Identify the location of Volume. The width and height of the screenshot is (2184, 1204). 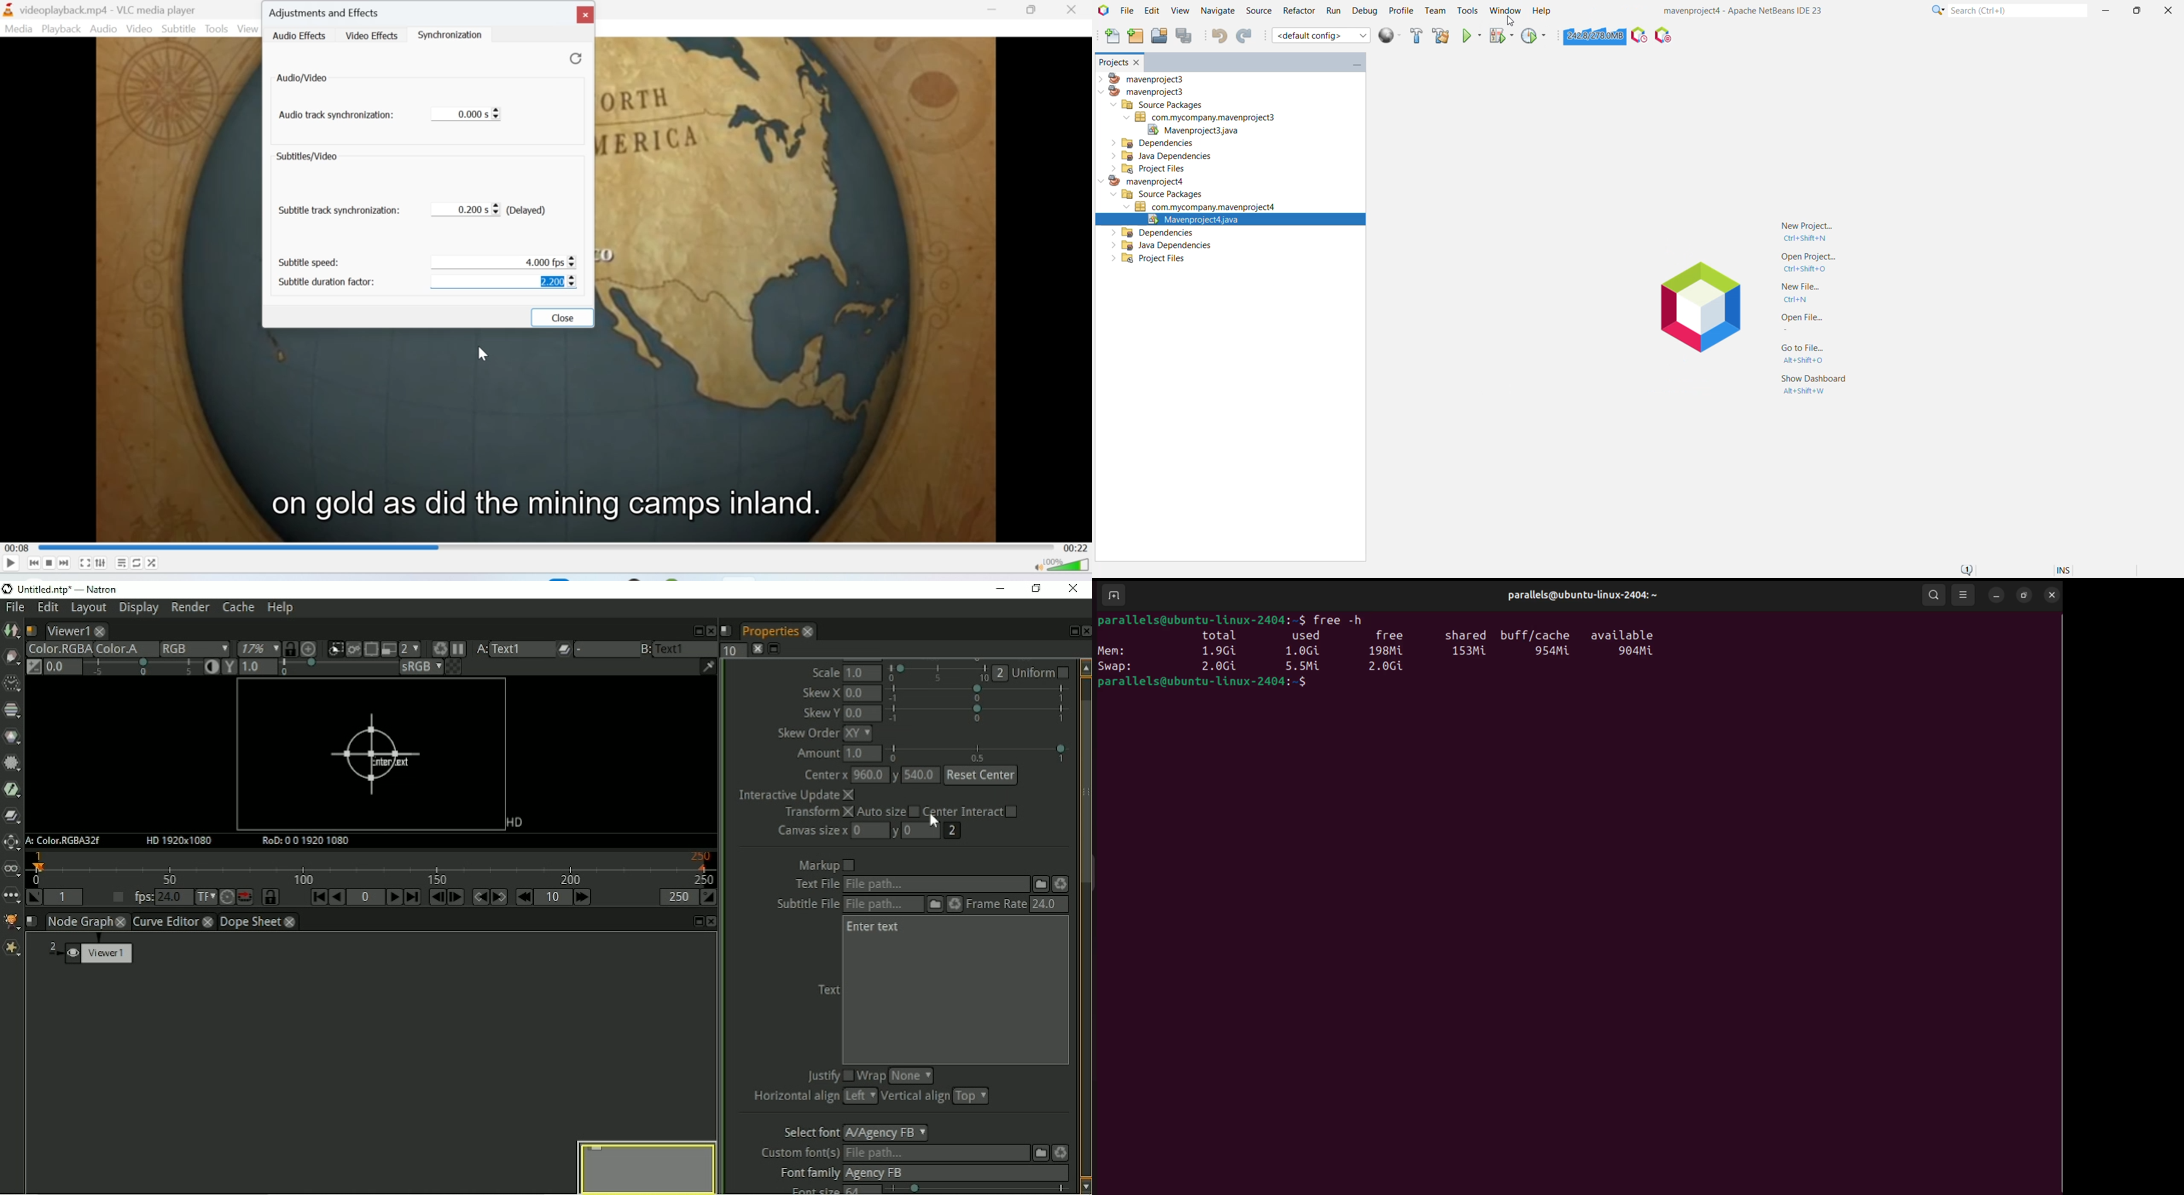
(1059, 569).